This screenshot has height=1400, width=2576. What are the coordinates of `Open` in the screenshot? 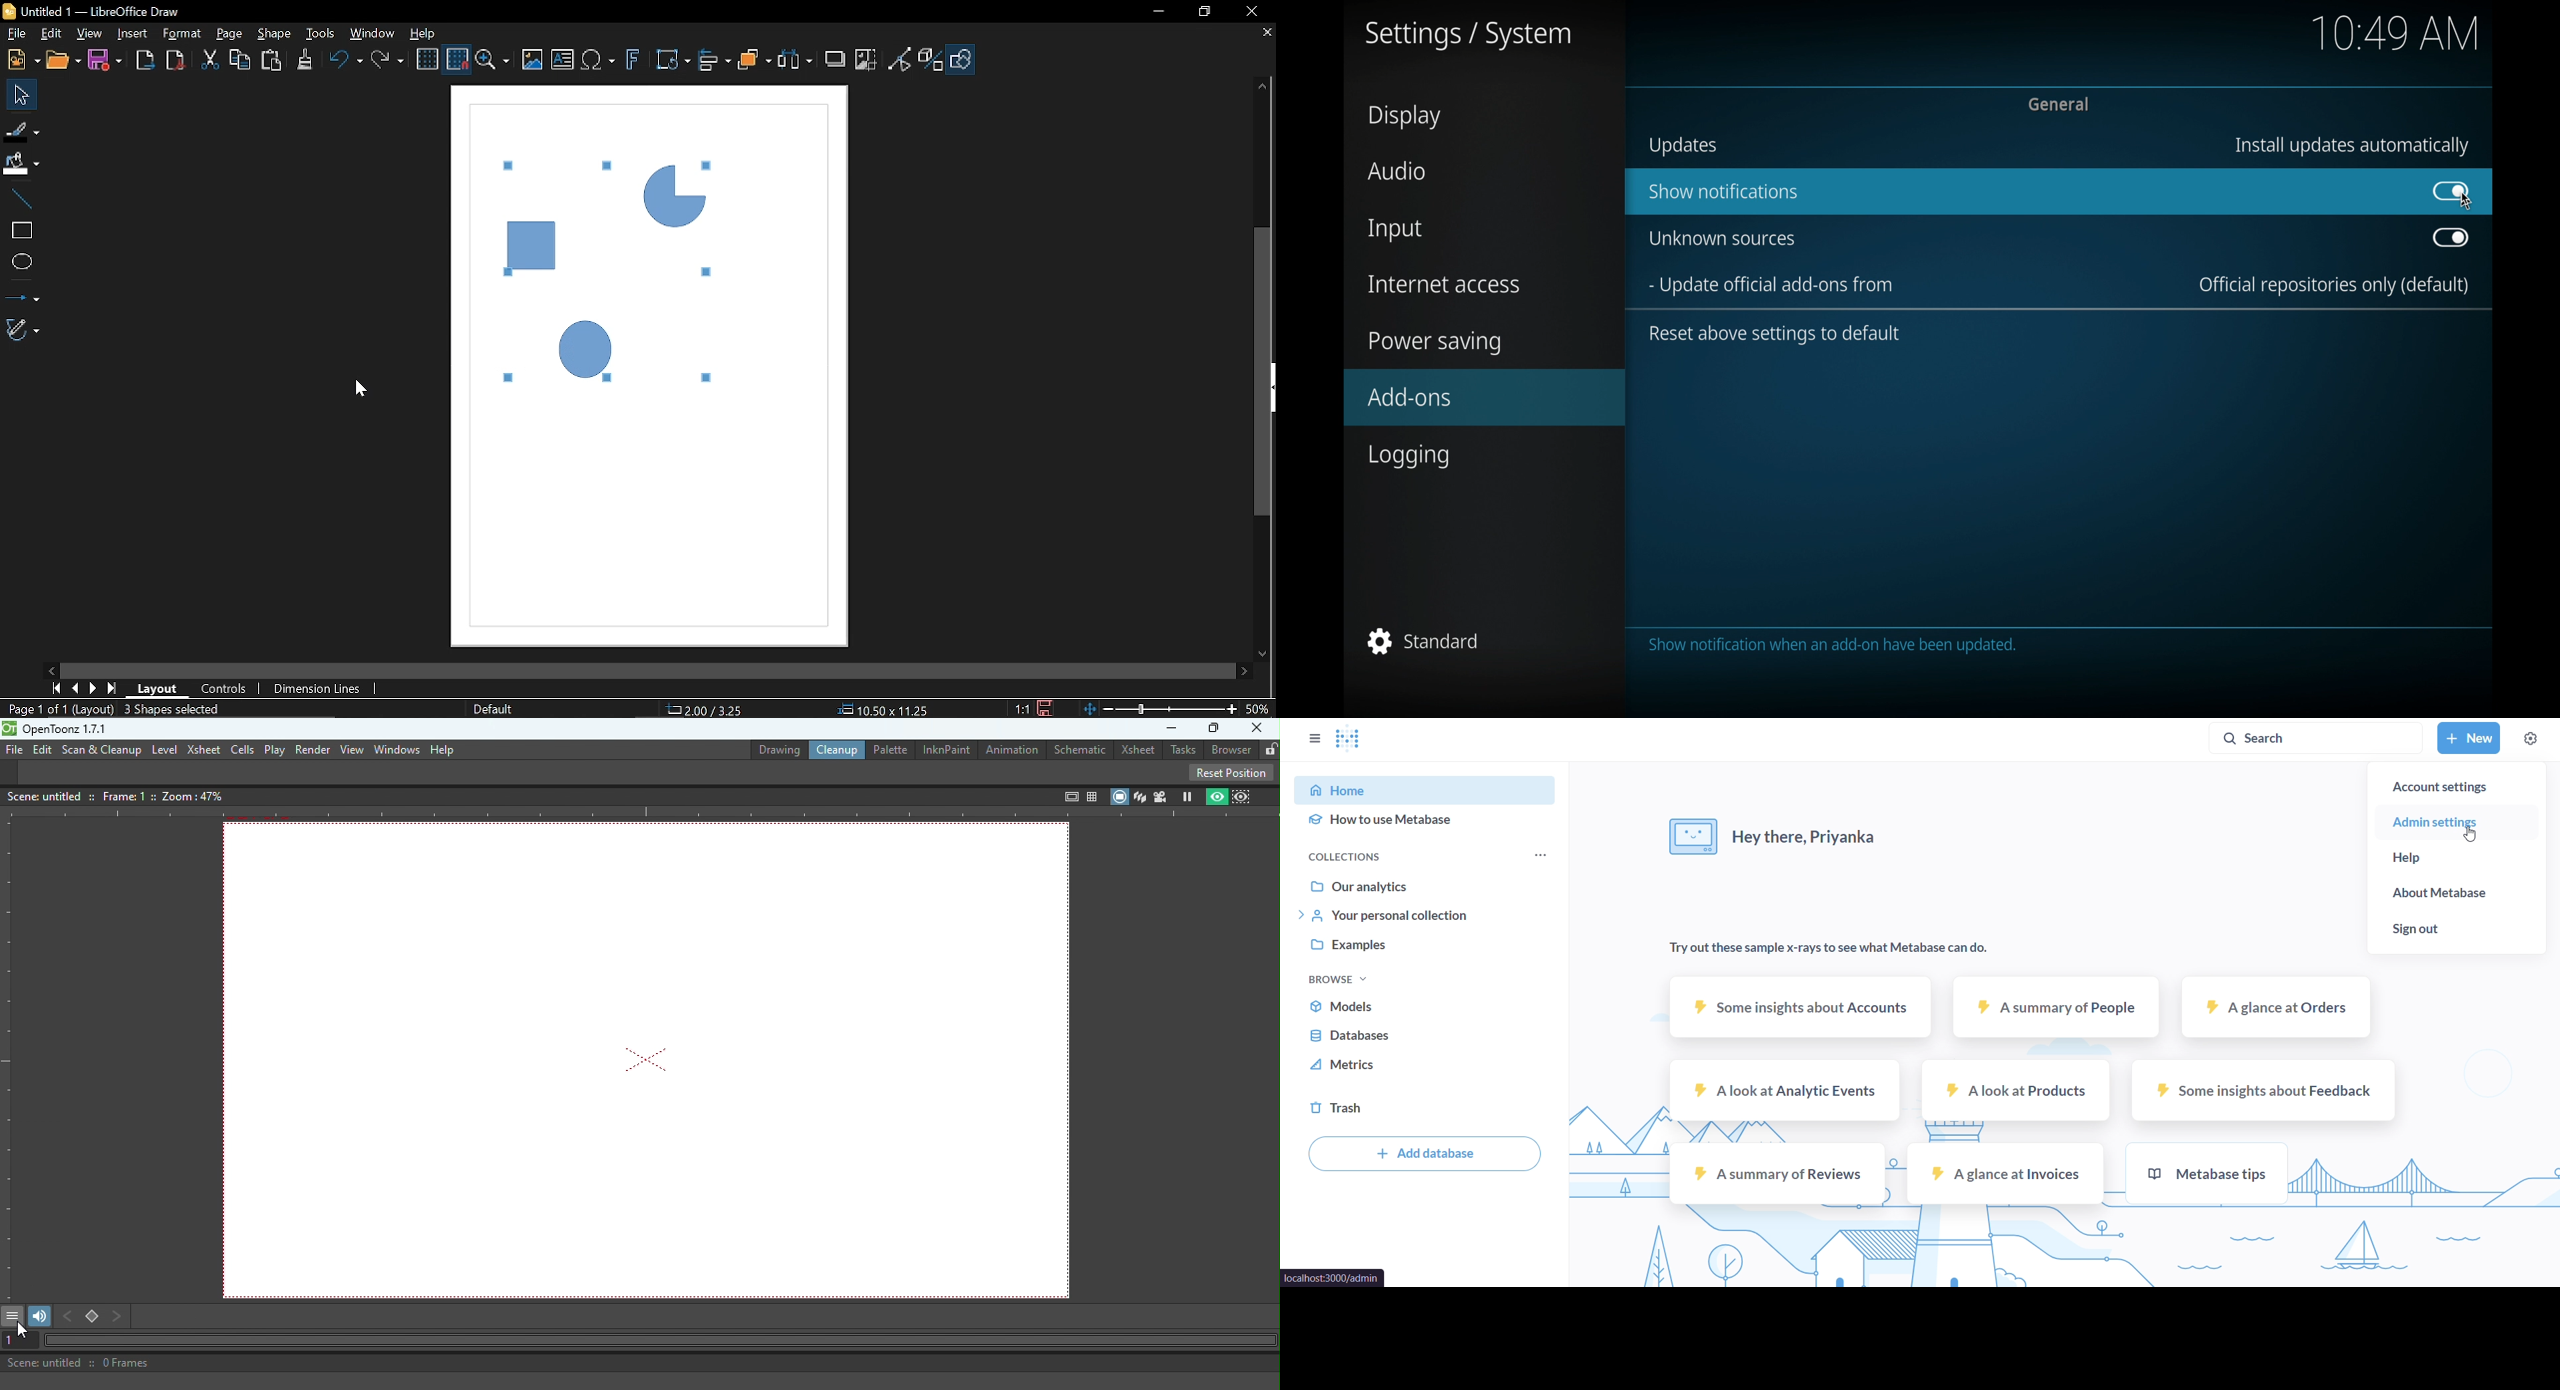 It's located at (62, 62).